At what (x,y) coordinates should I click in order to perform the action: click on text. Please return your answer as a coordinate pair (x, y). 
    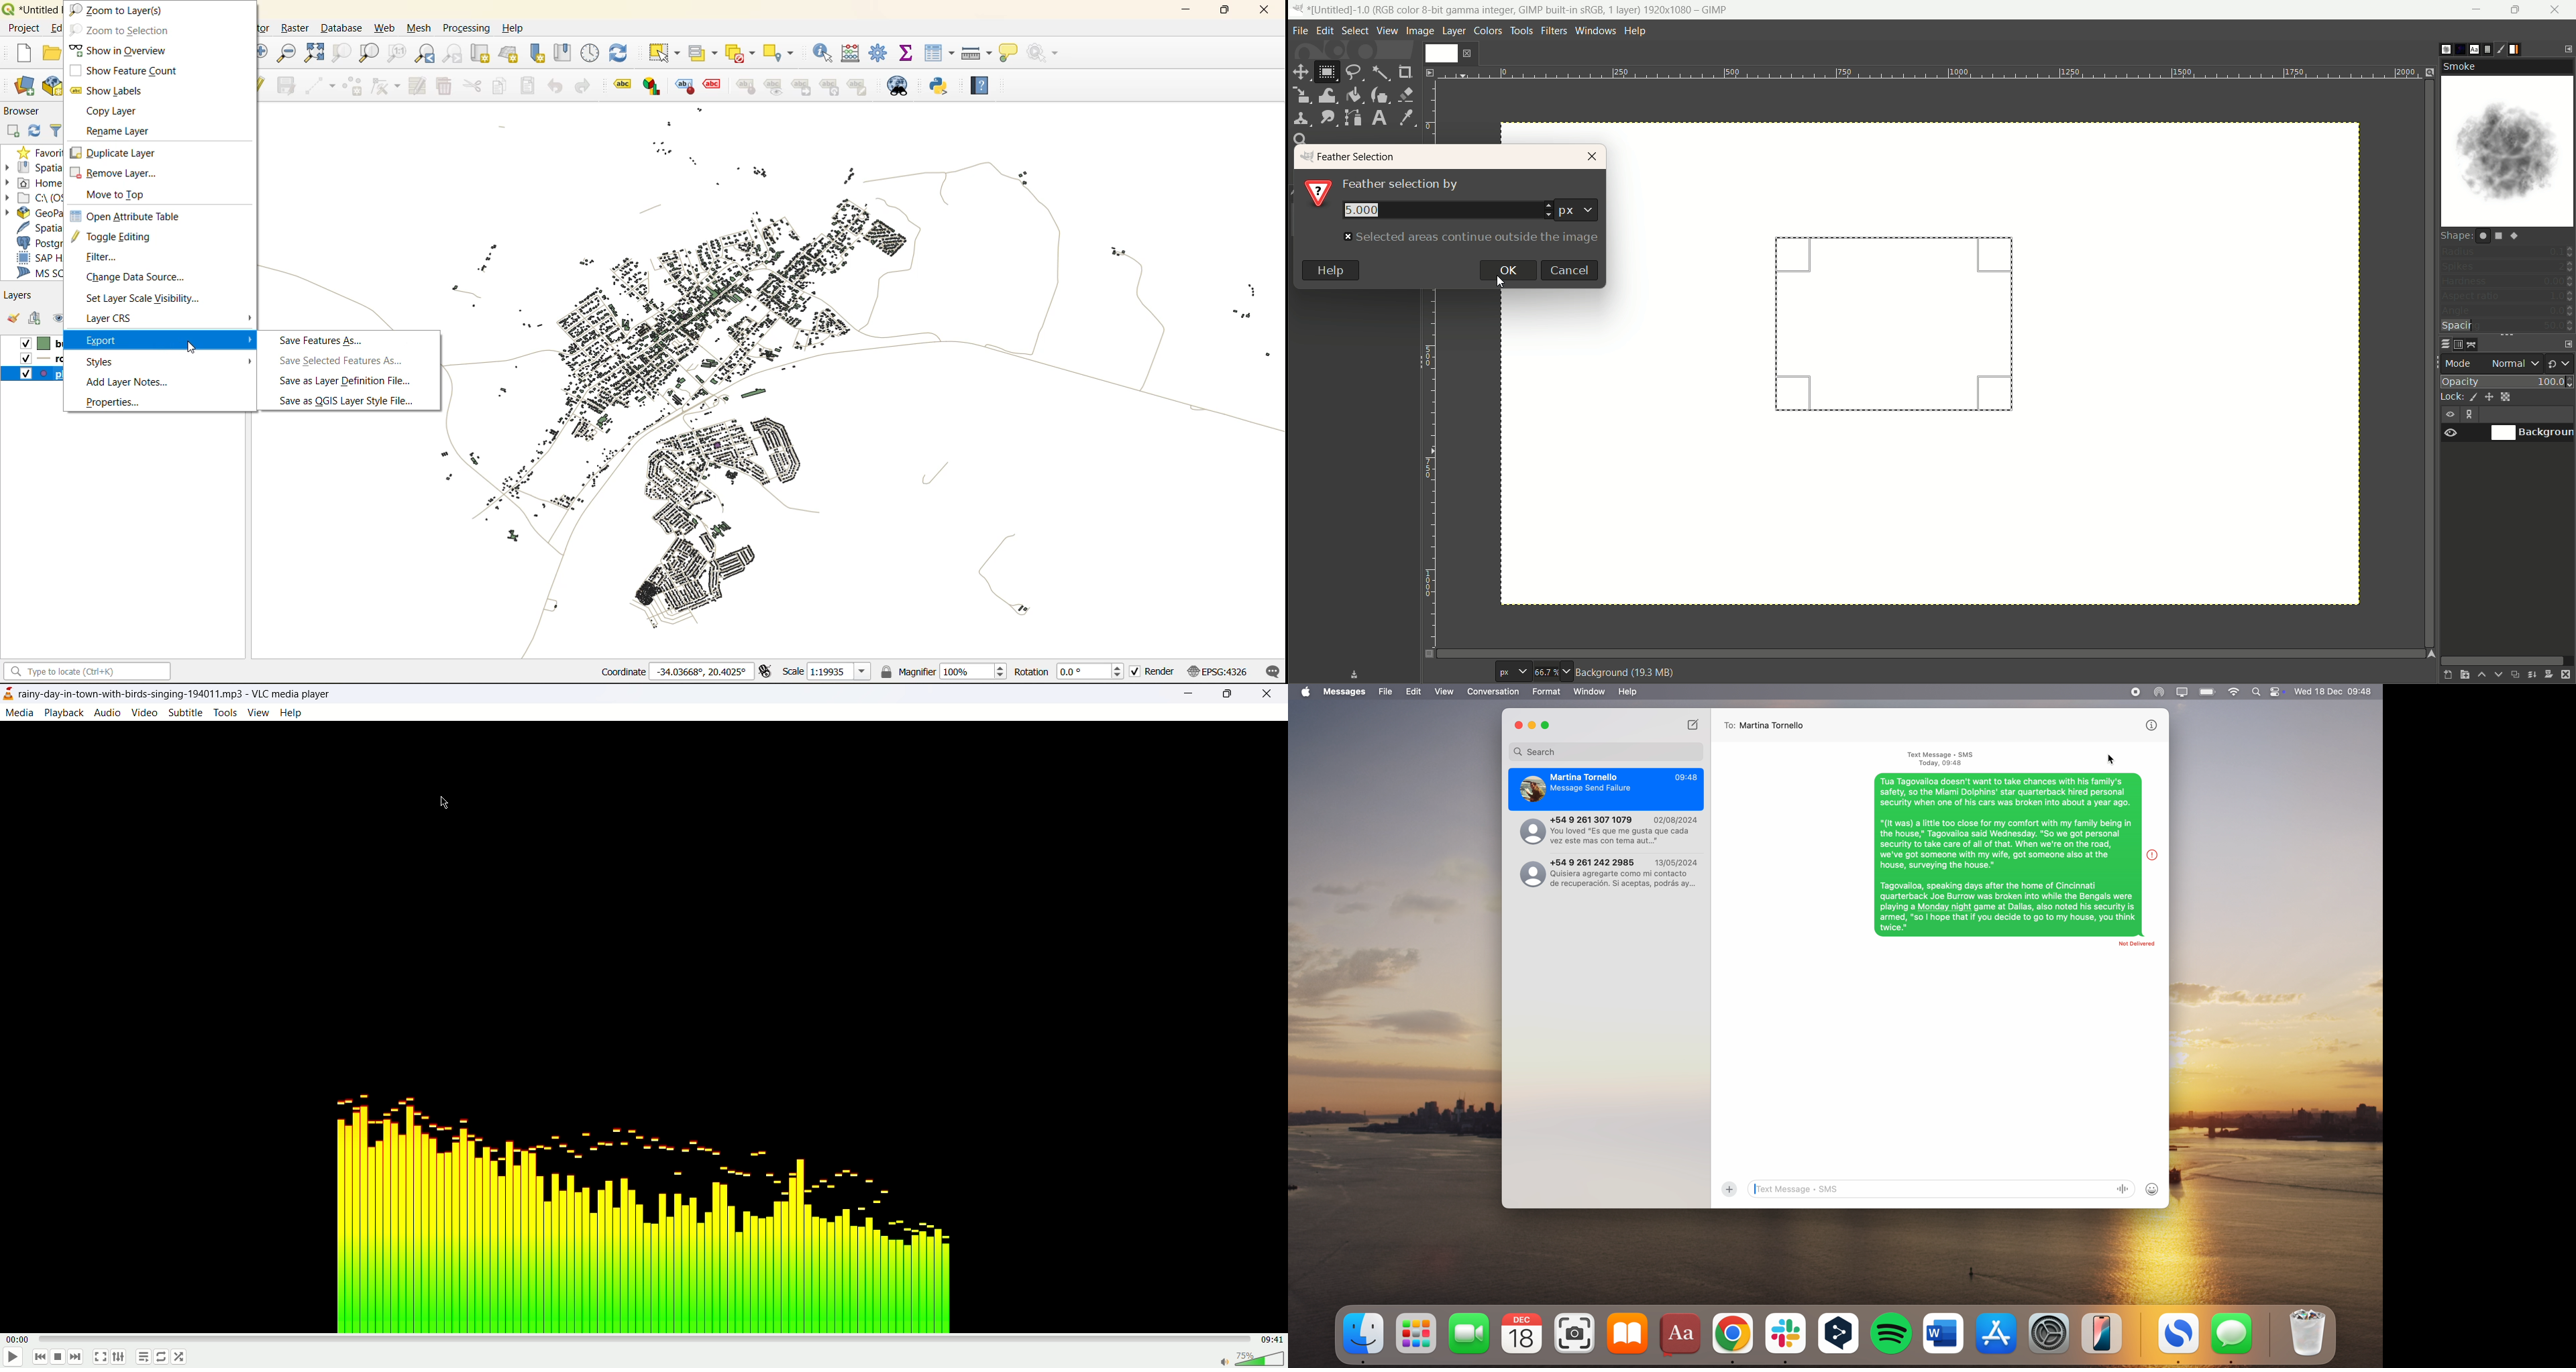
    Looking at the image, I should click on (1403, 186).